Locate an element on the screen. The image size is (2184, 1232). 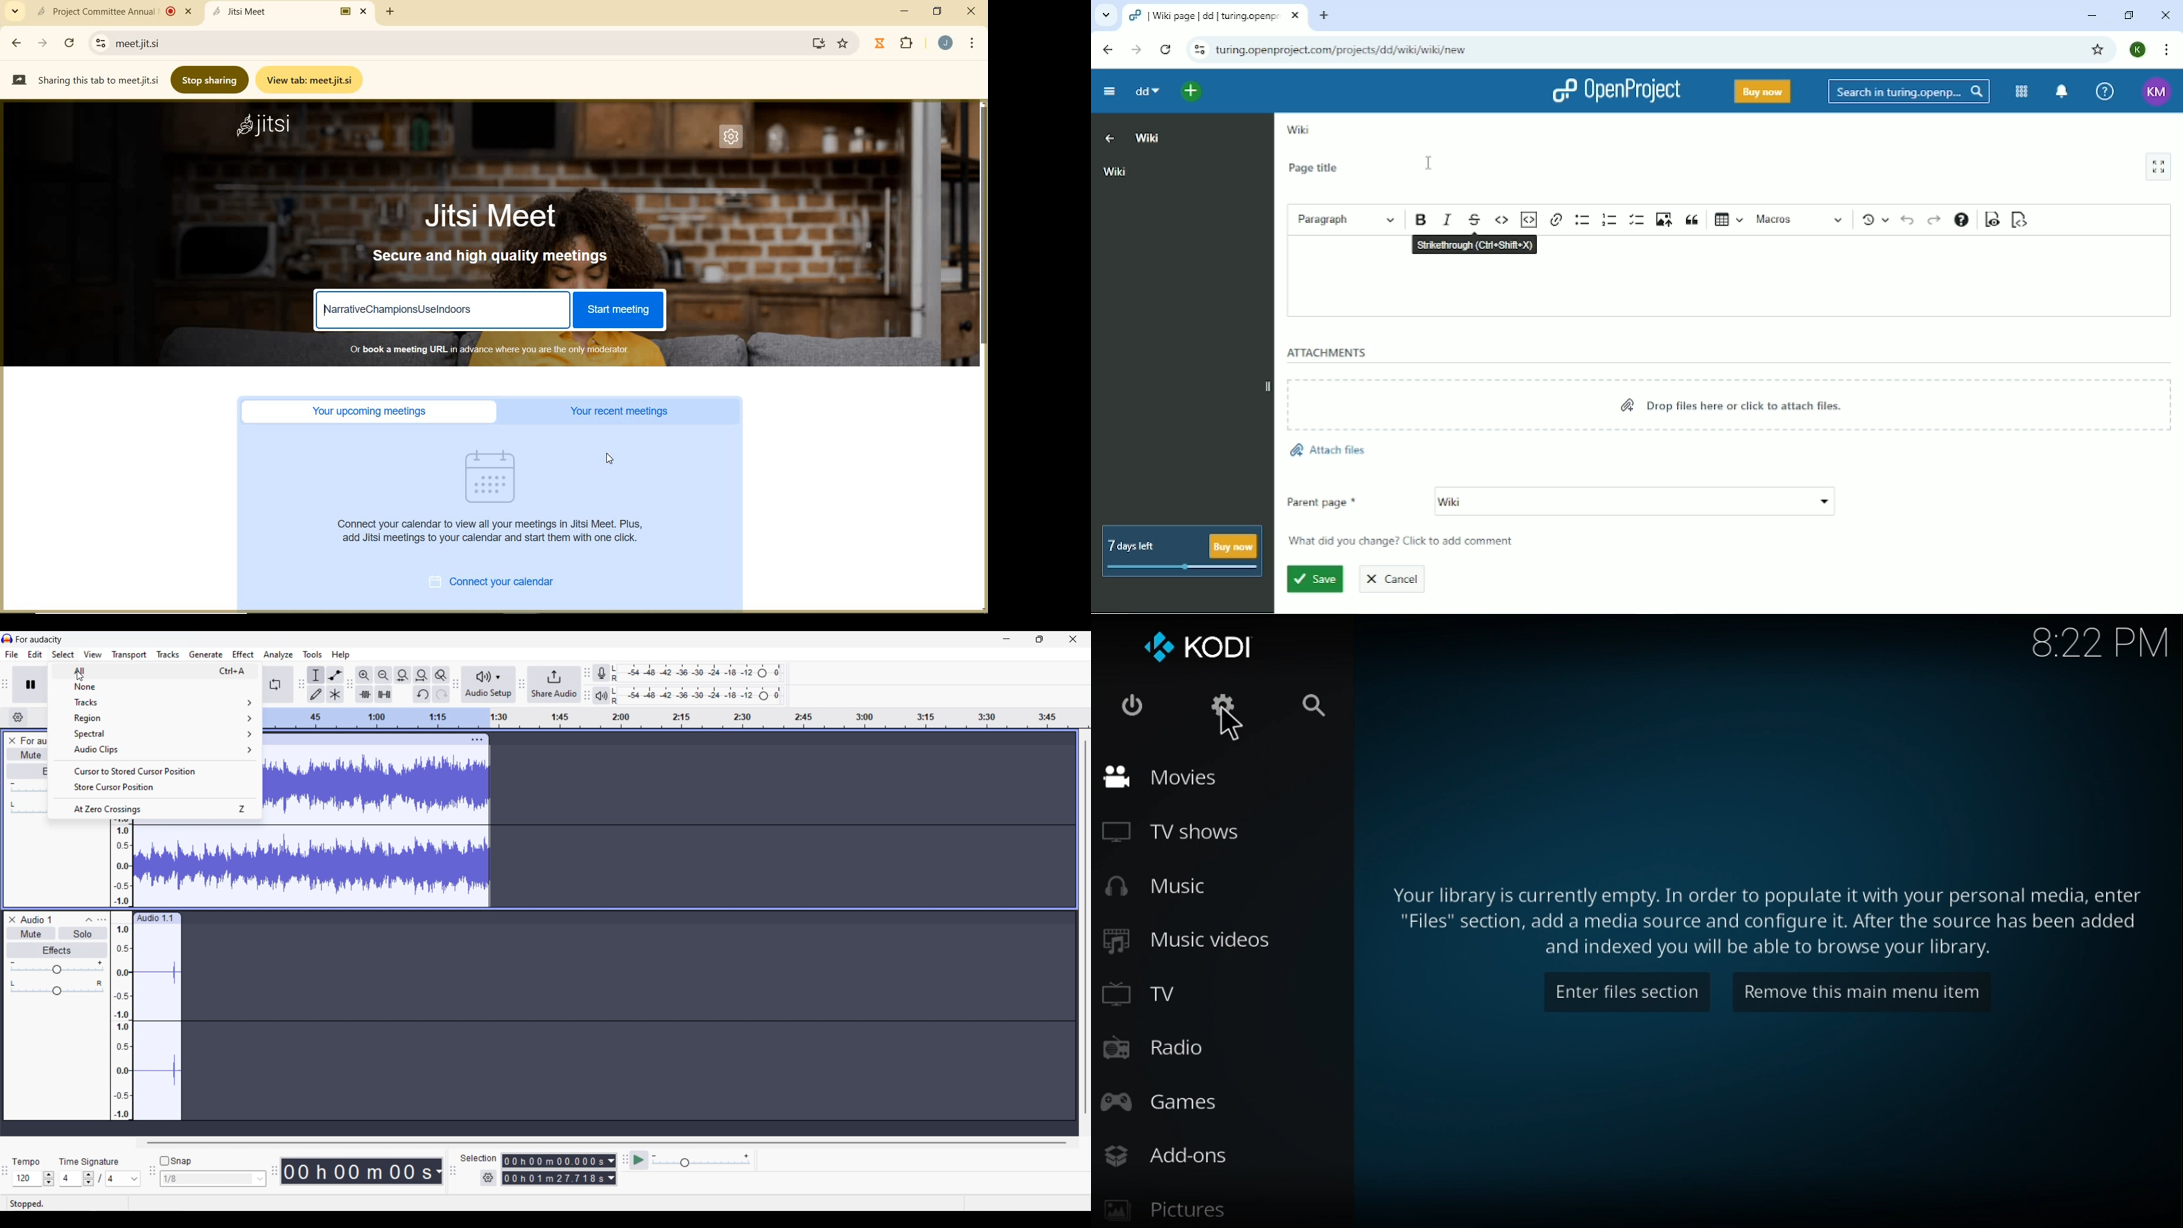
Or book a meeting URL in advance where you are the only moderator. is located at coordinates (488, 349).